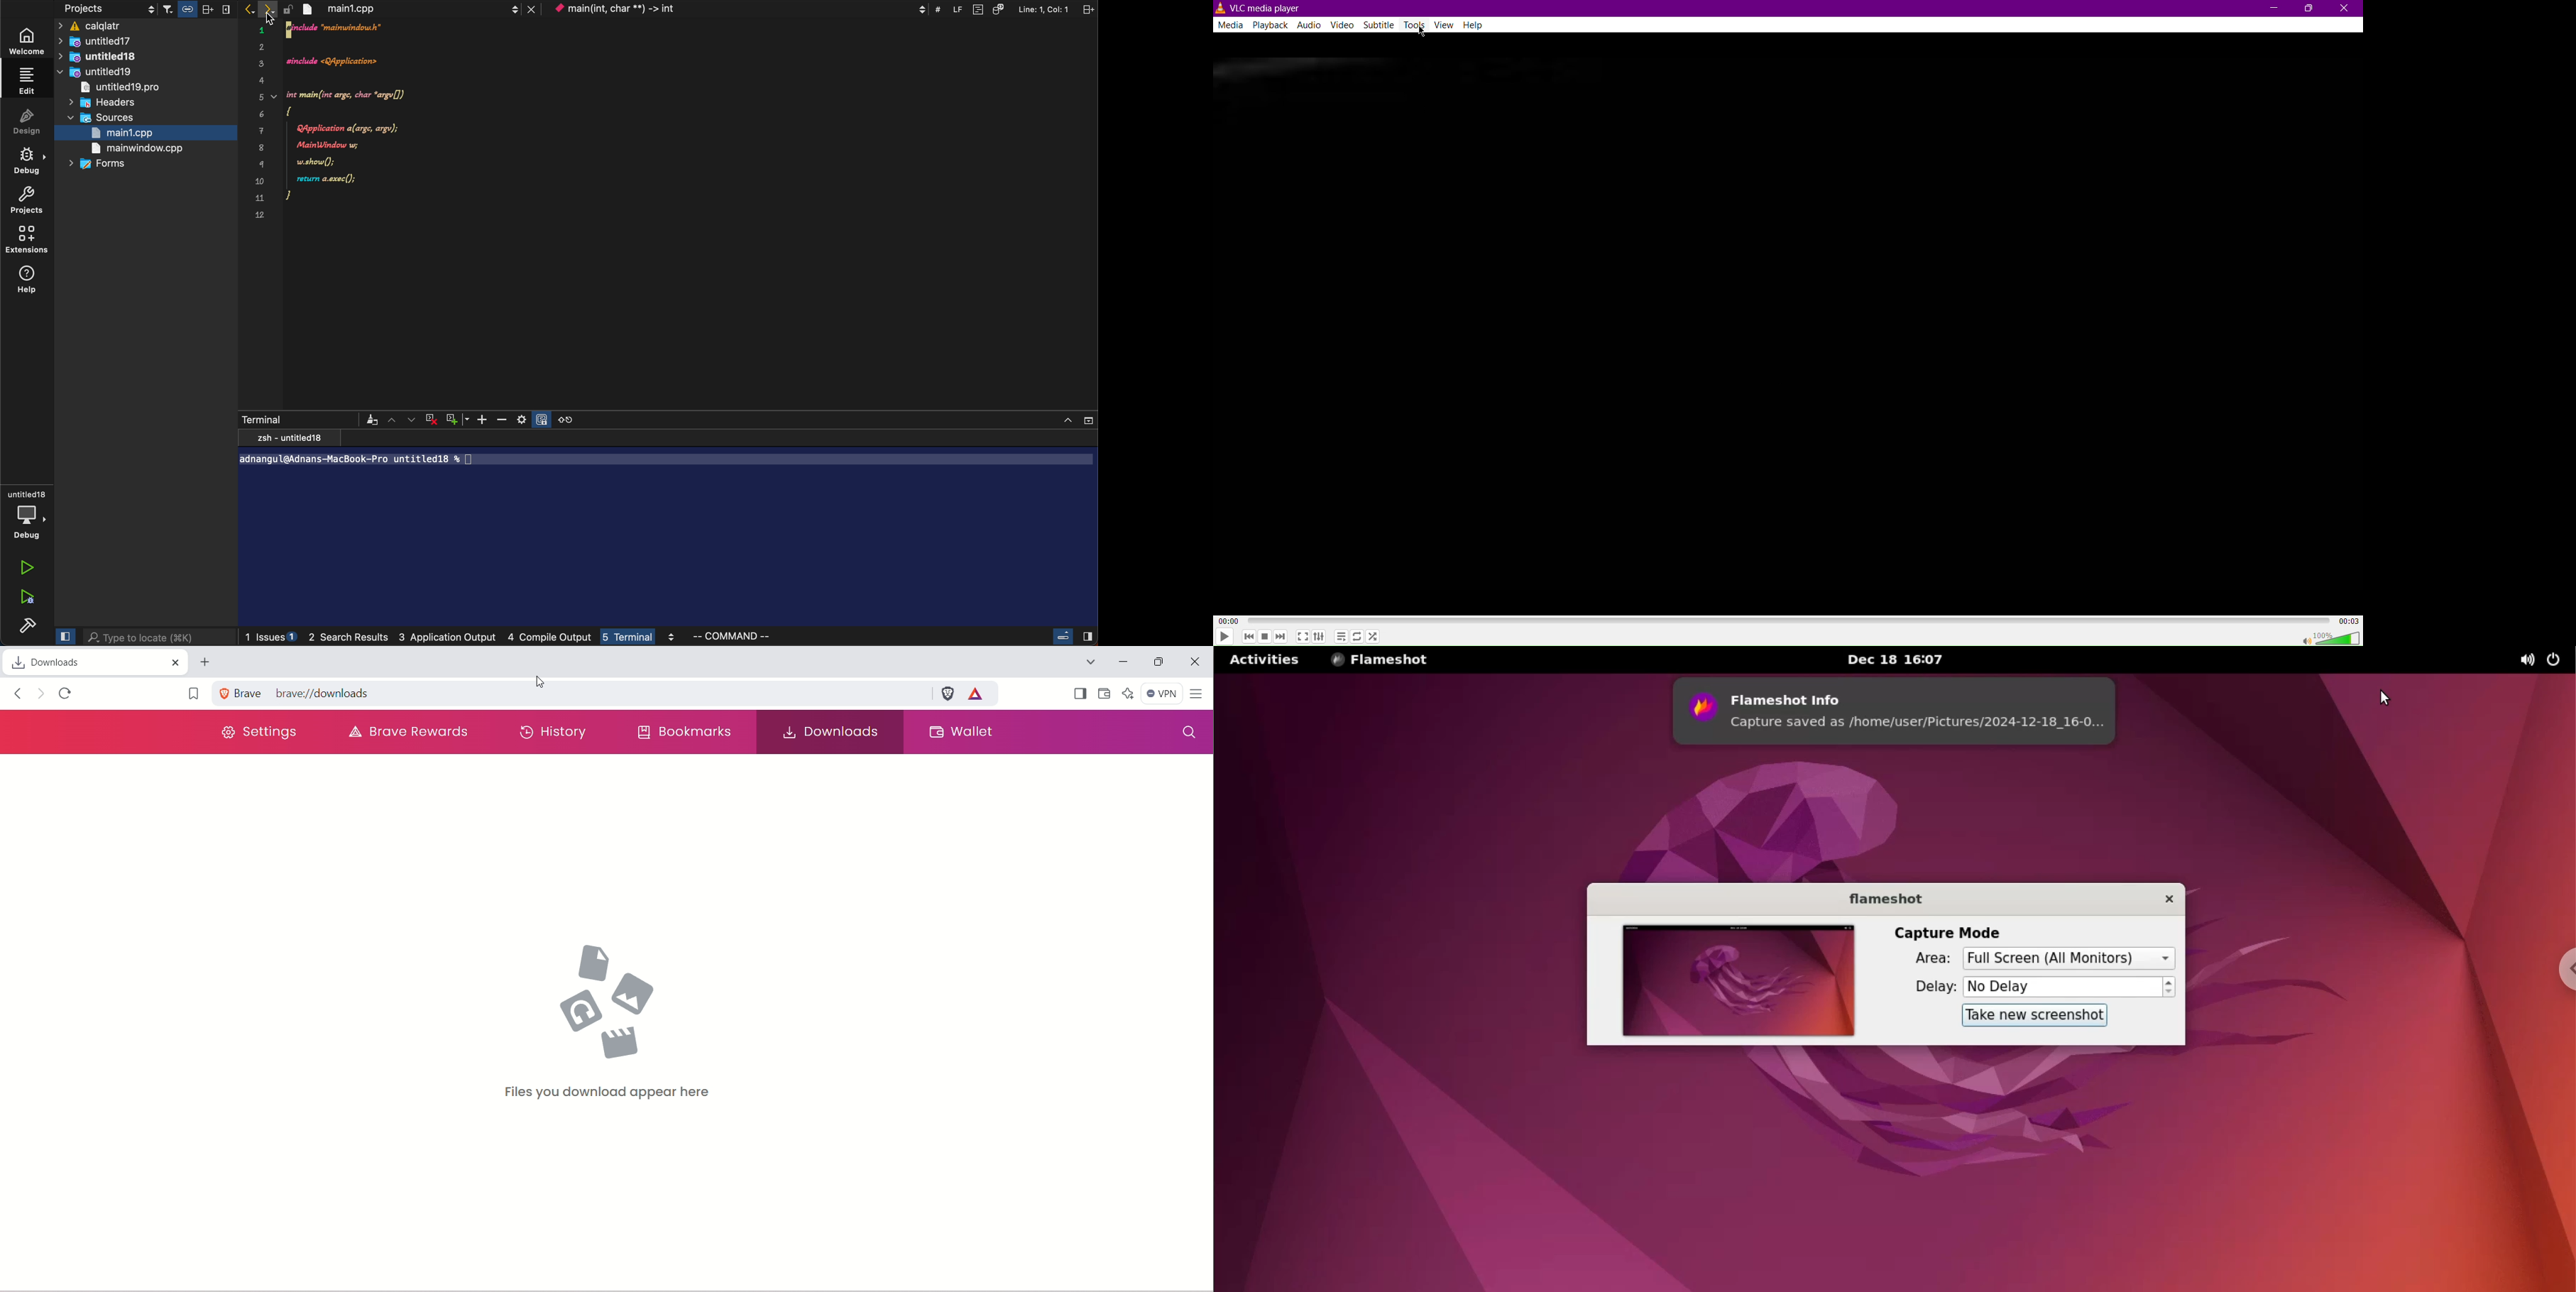 The height and width of the screenshot is (1316, 2576). Describe the element at coordinates (256, 9) in the screenshot. I see `arrows` at that location.